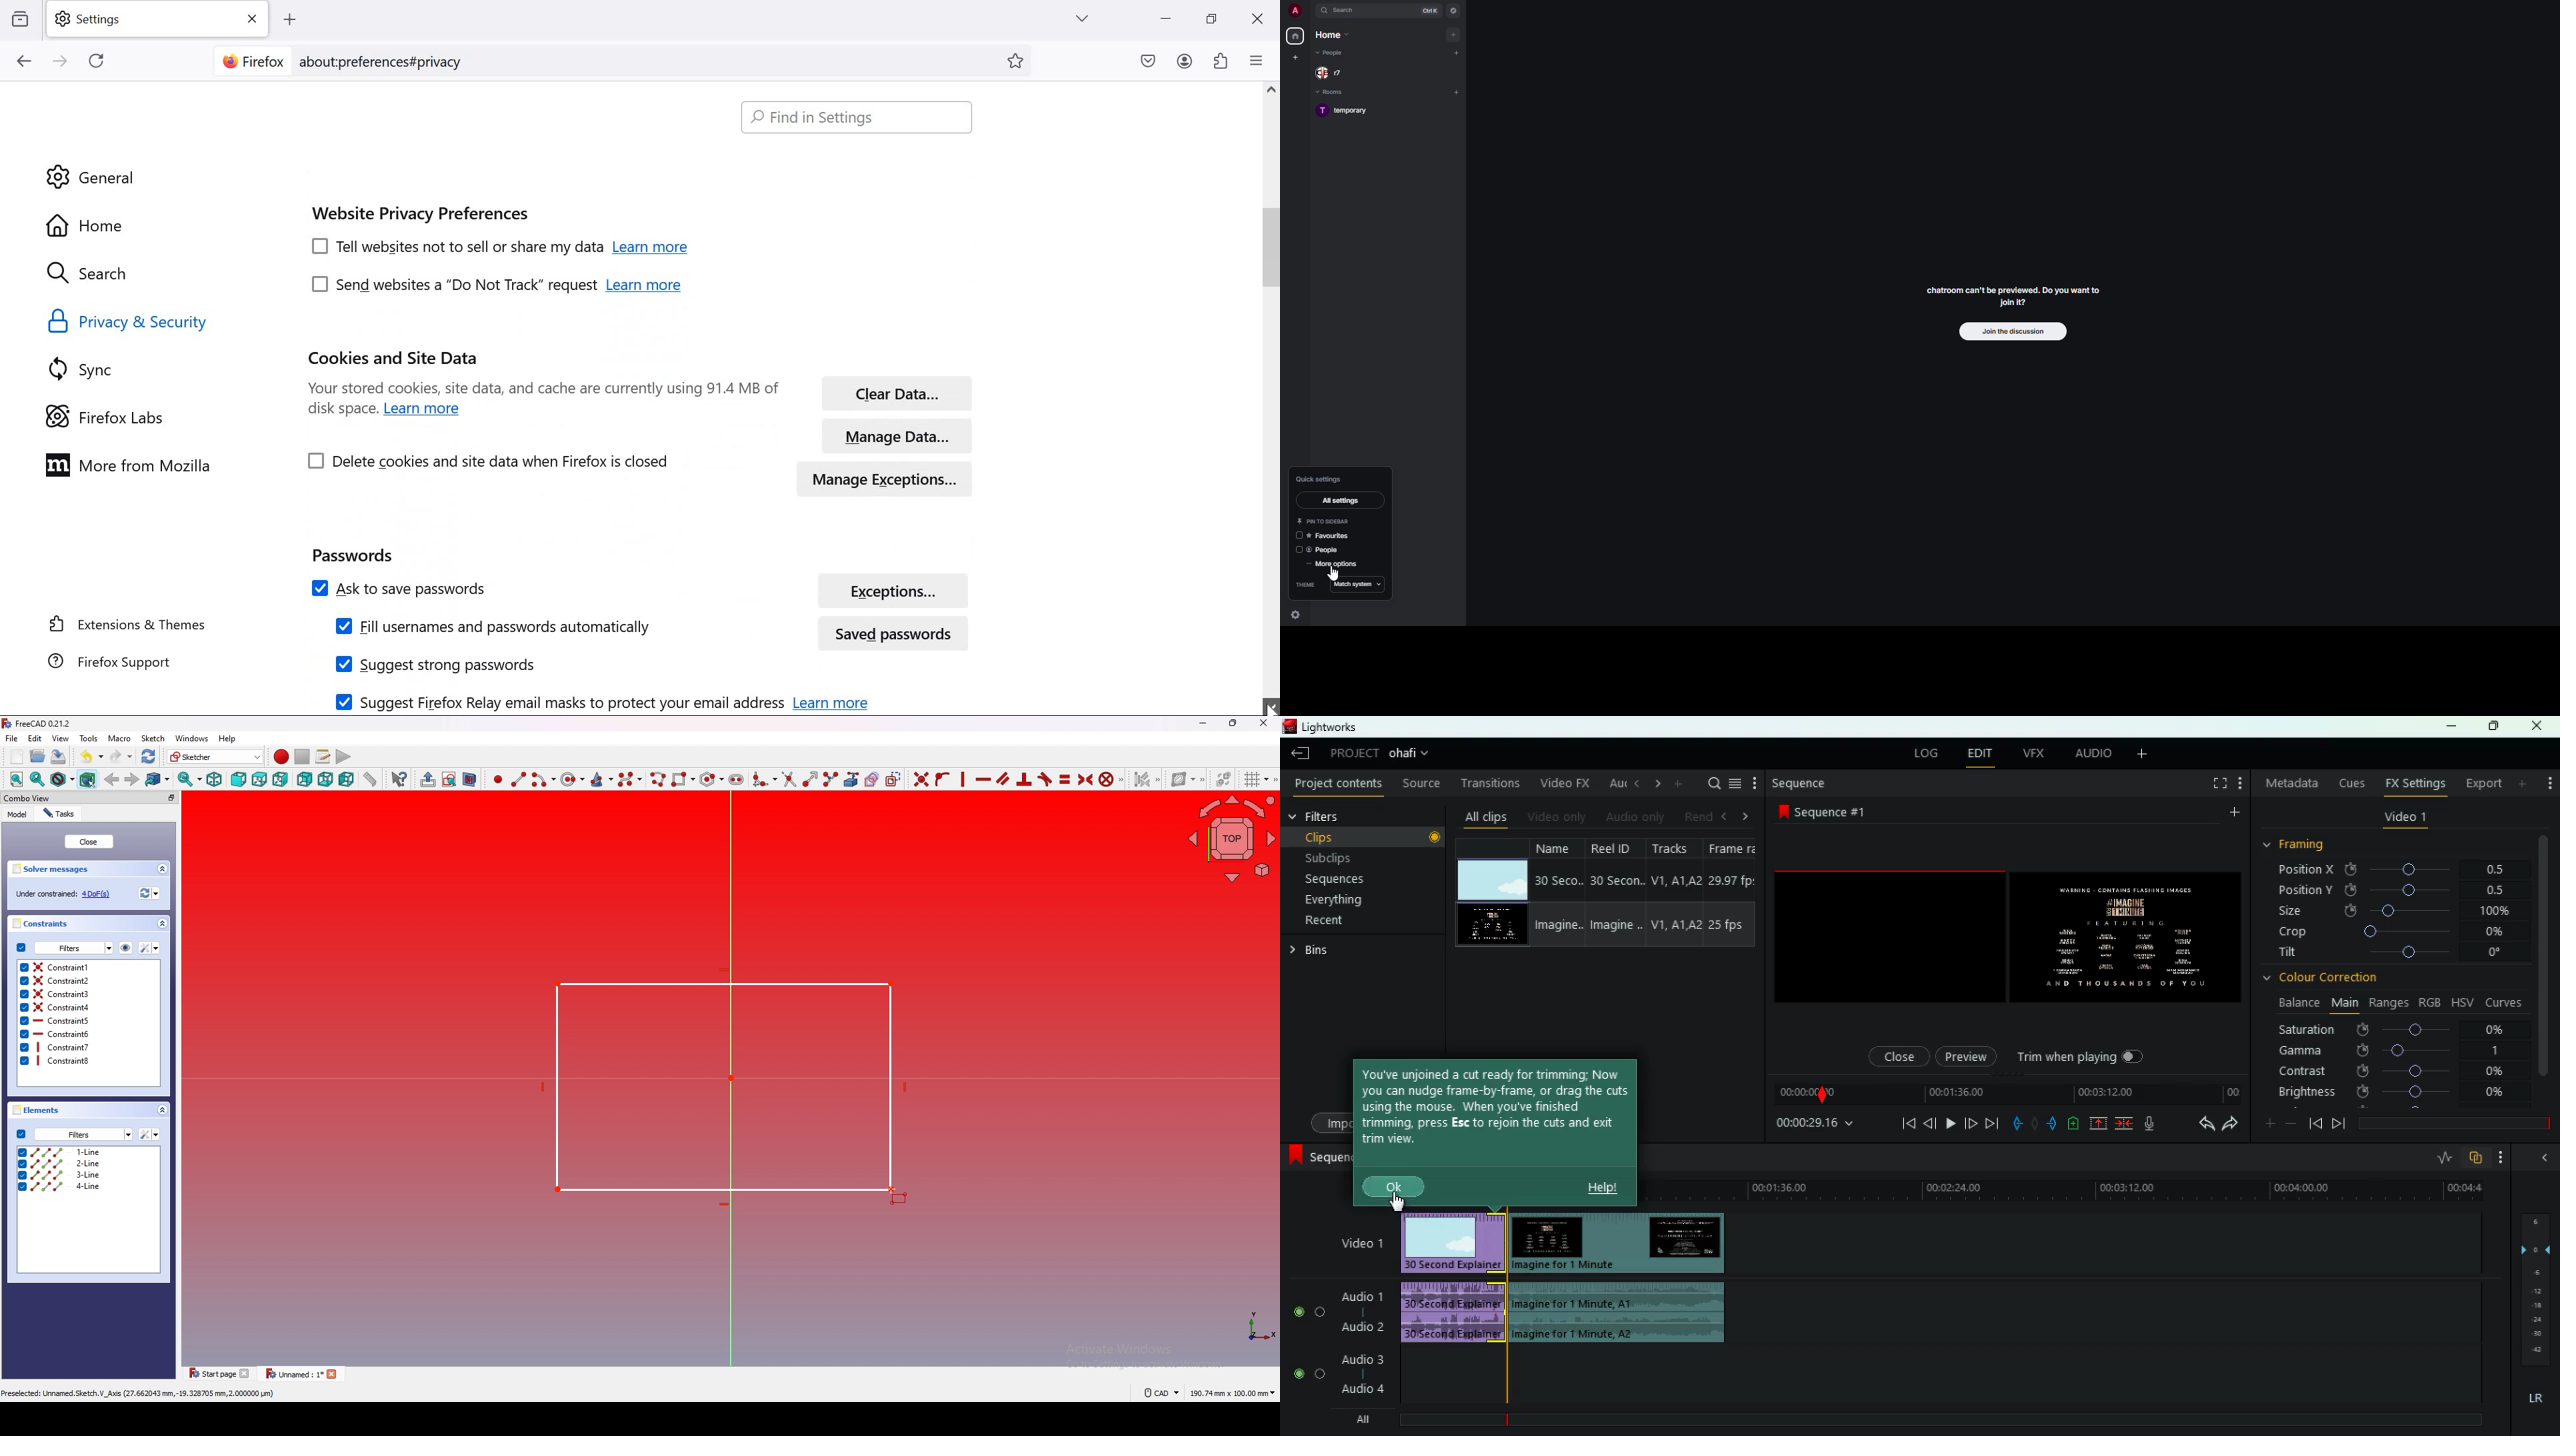  Describe the element at coordinates (1322, 726) in the screenshot. I see `lightworks` at that location.